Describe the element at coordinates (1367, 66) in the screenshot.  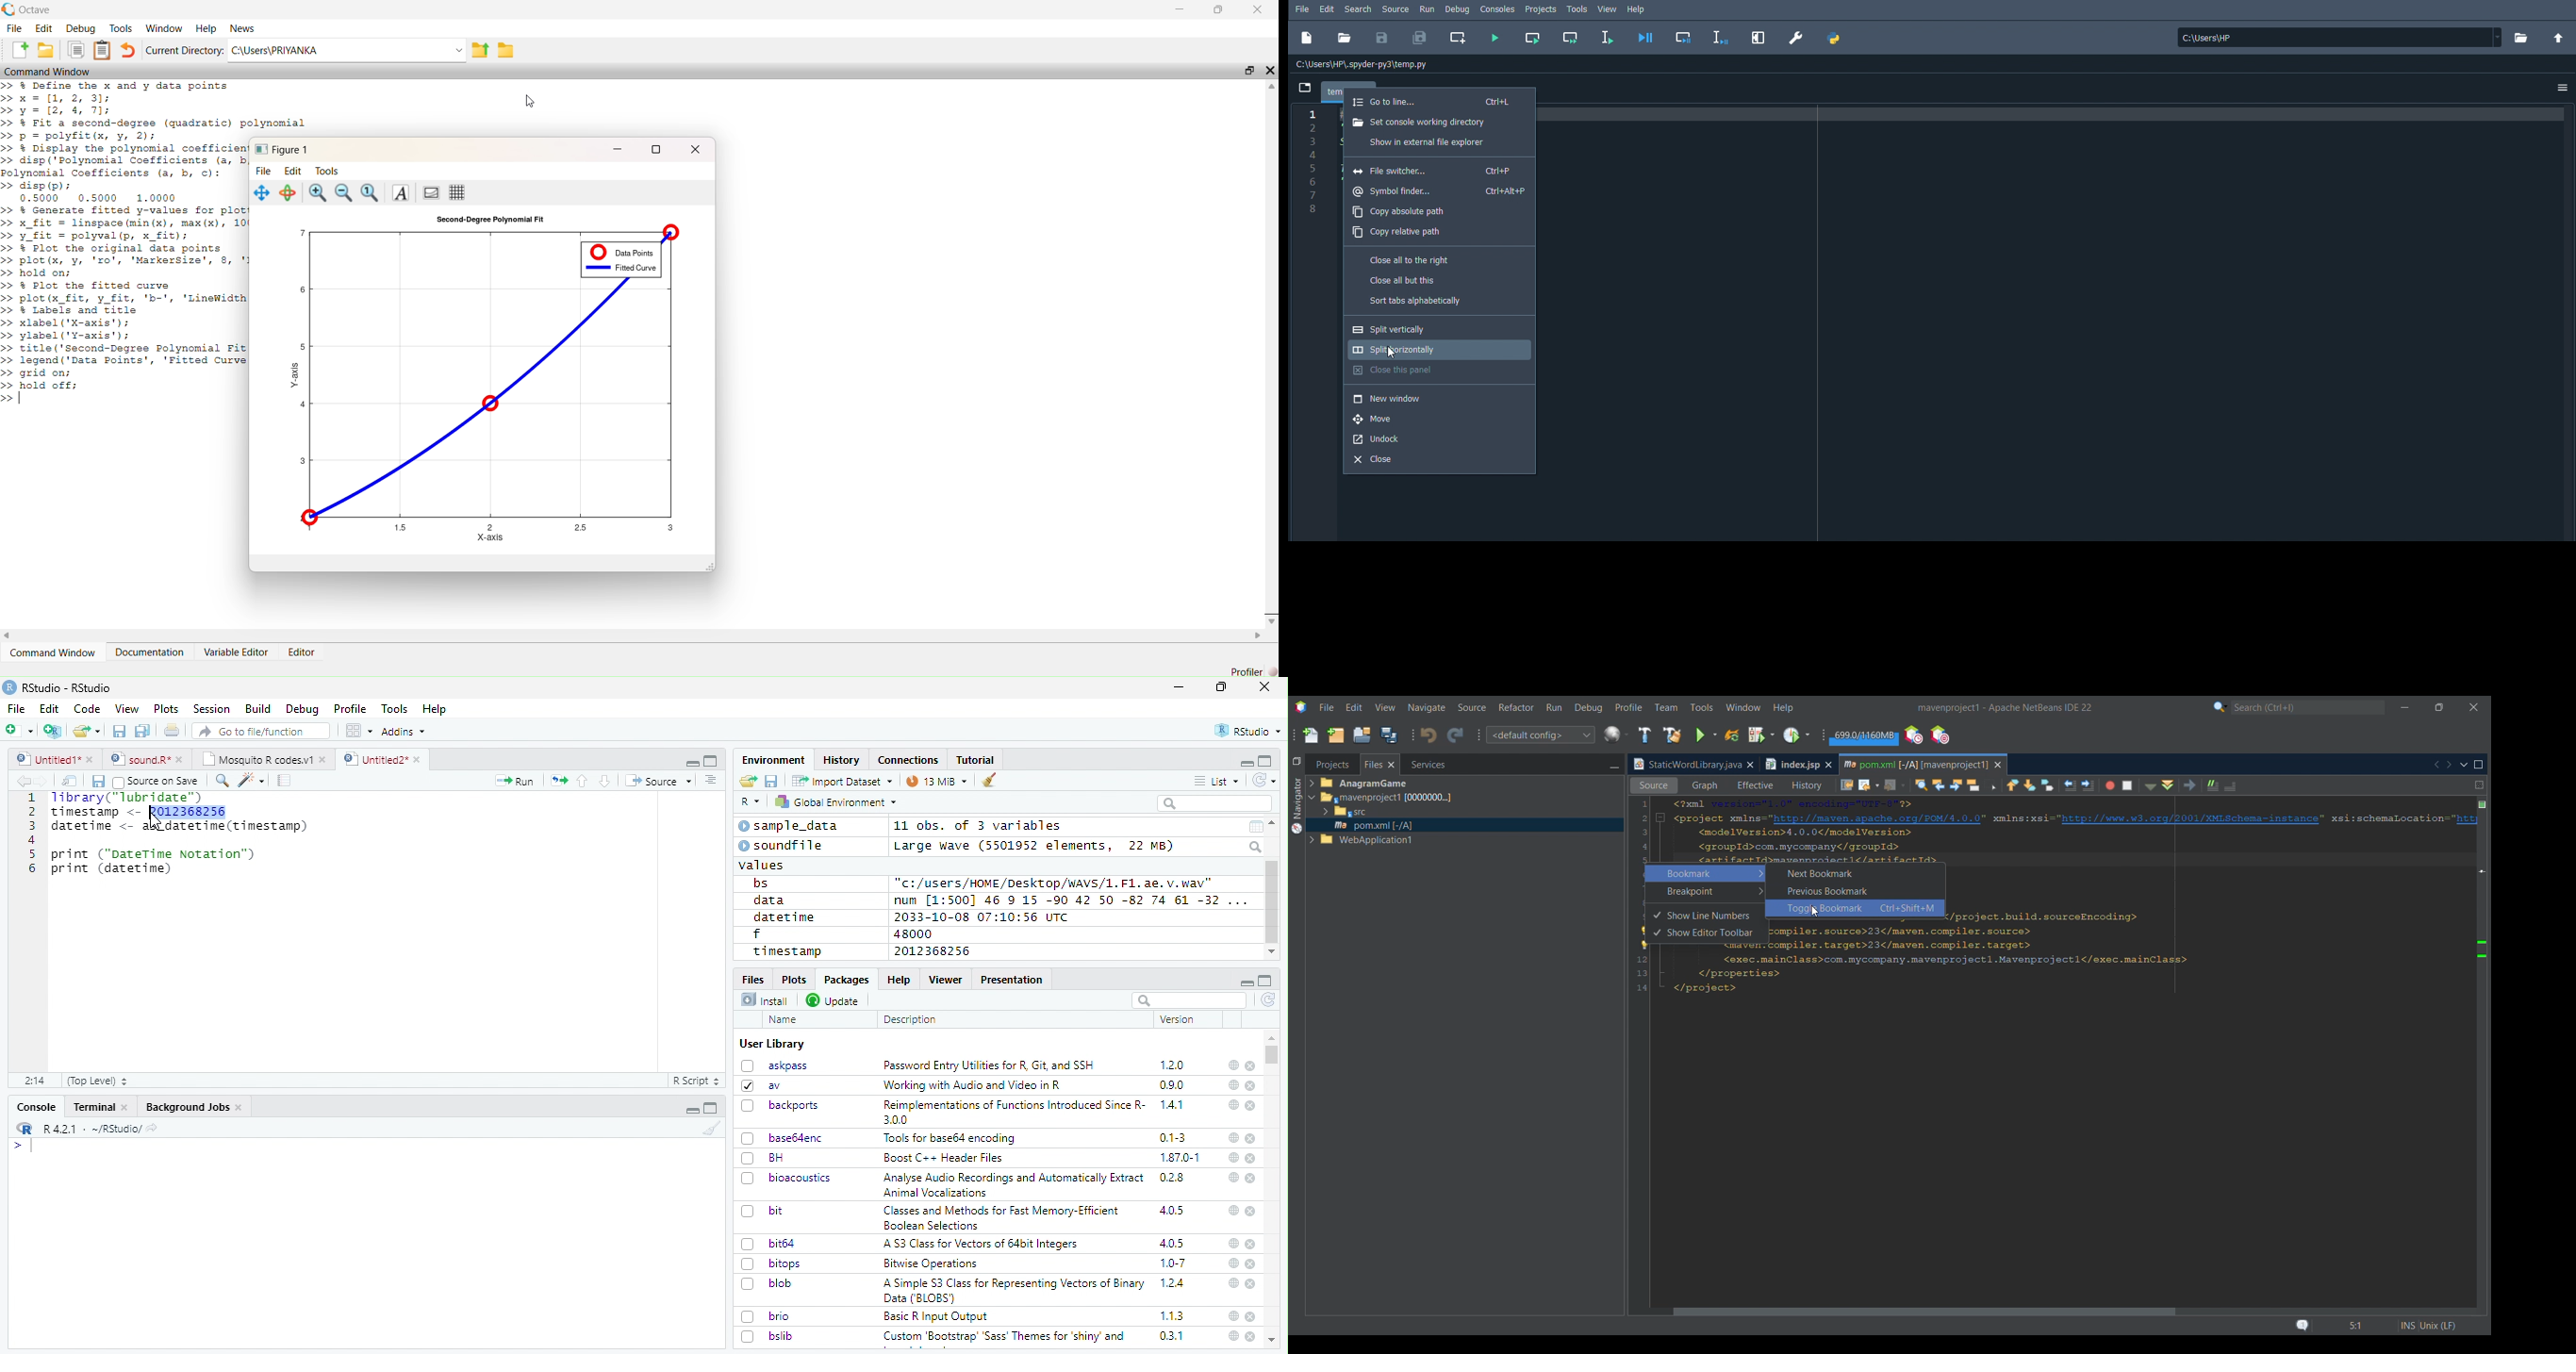
I see `C:\Users\HP\.spyder-py3\temp.py` at that location.